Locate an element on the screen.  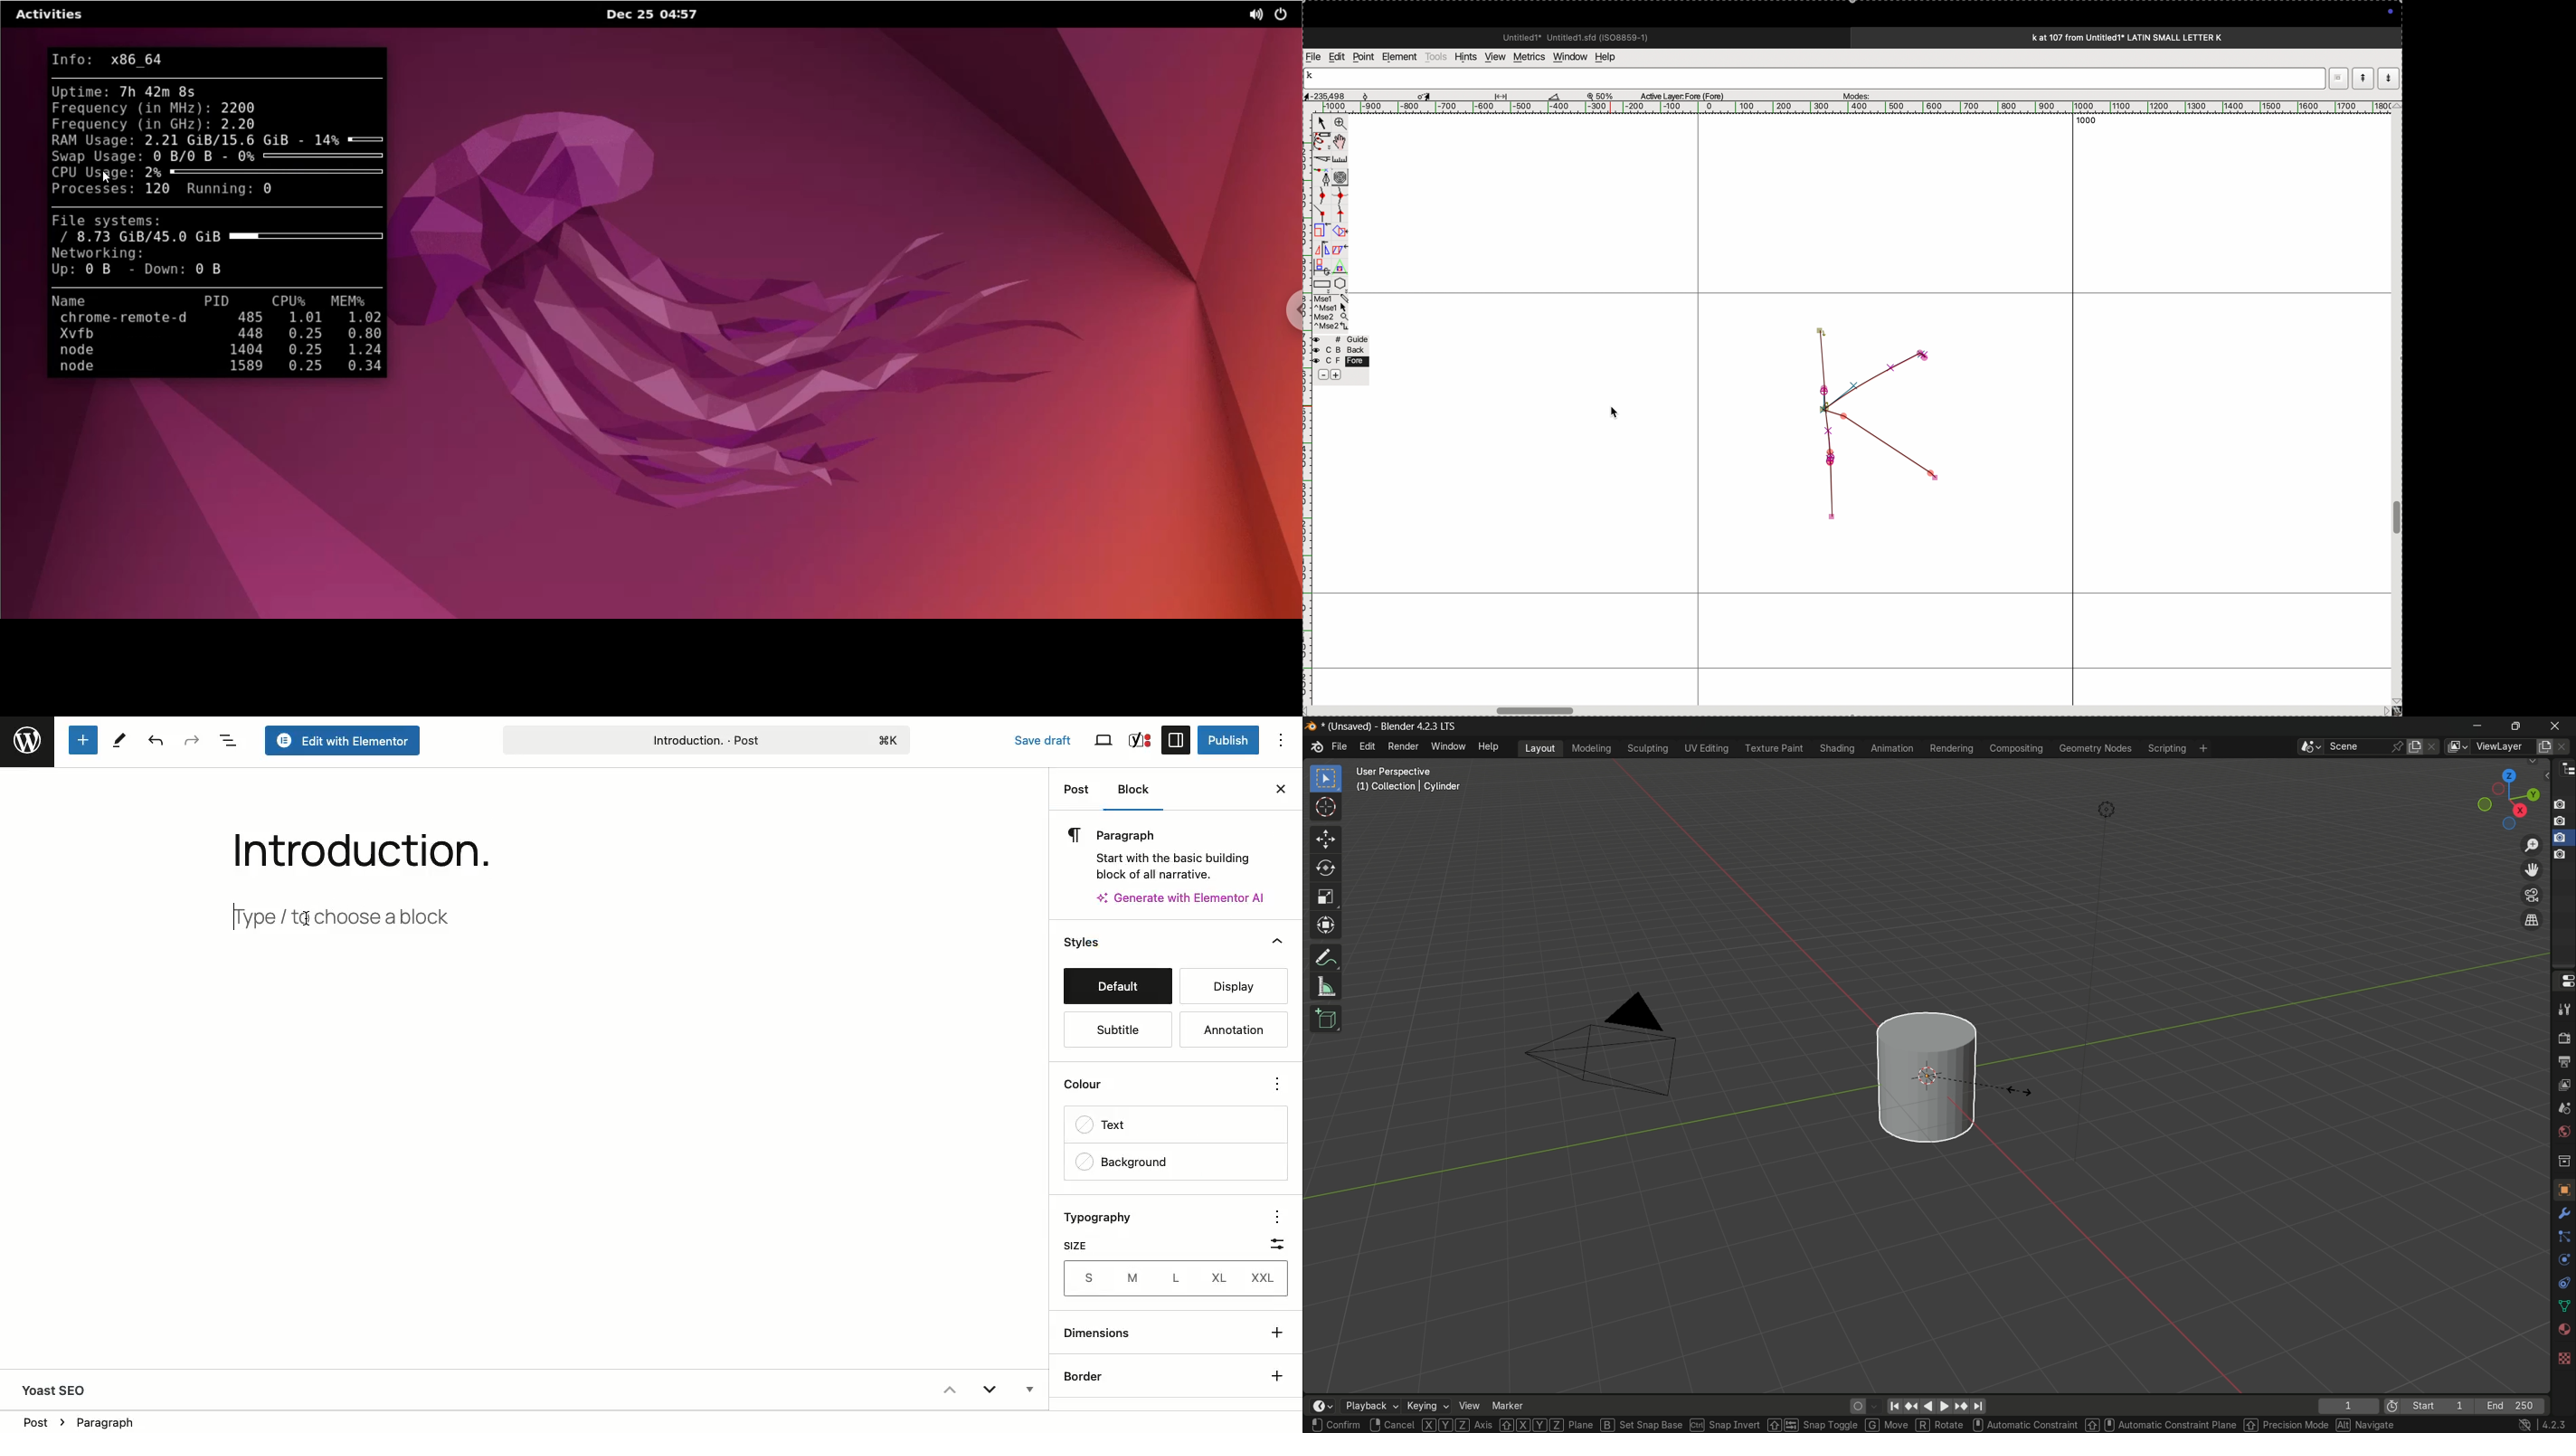
Save draft is located at coordinates (1033, 736).